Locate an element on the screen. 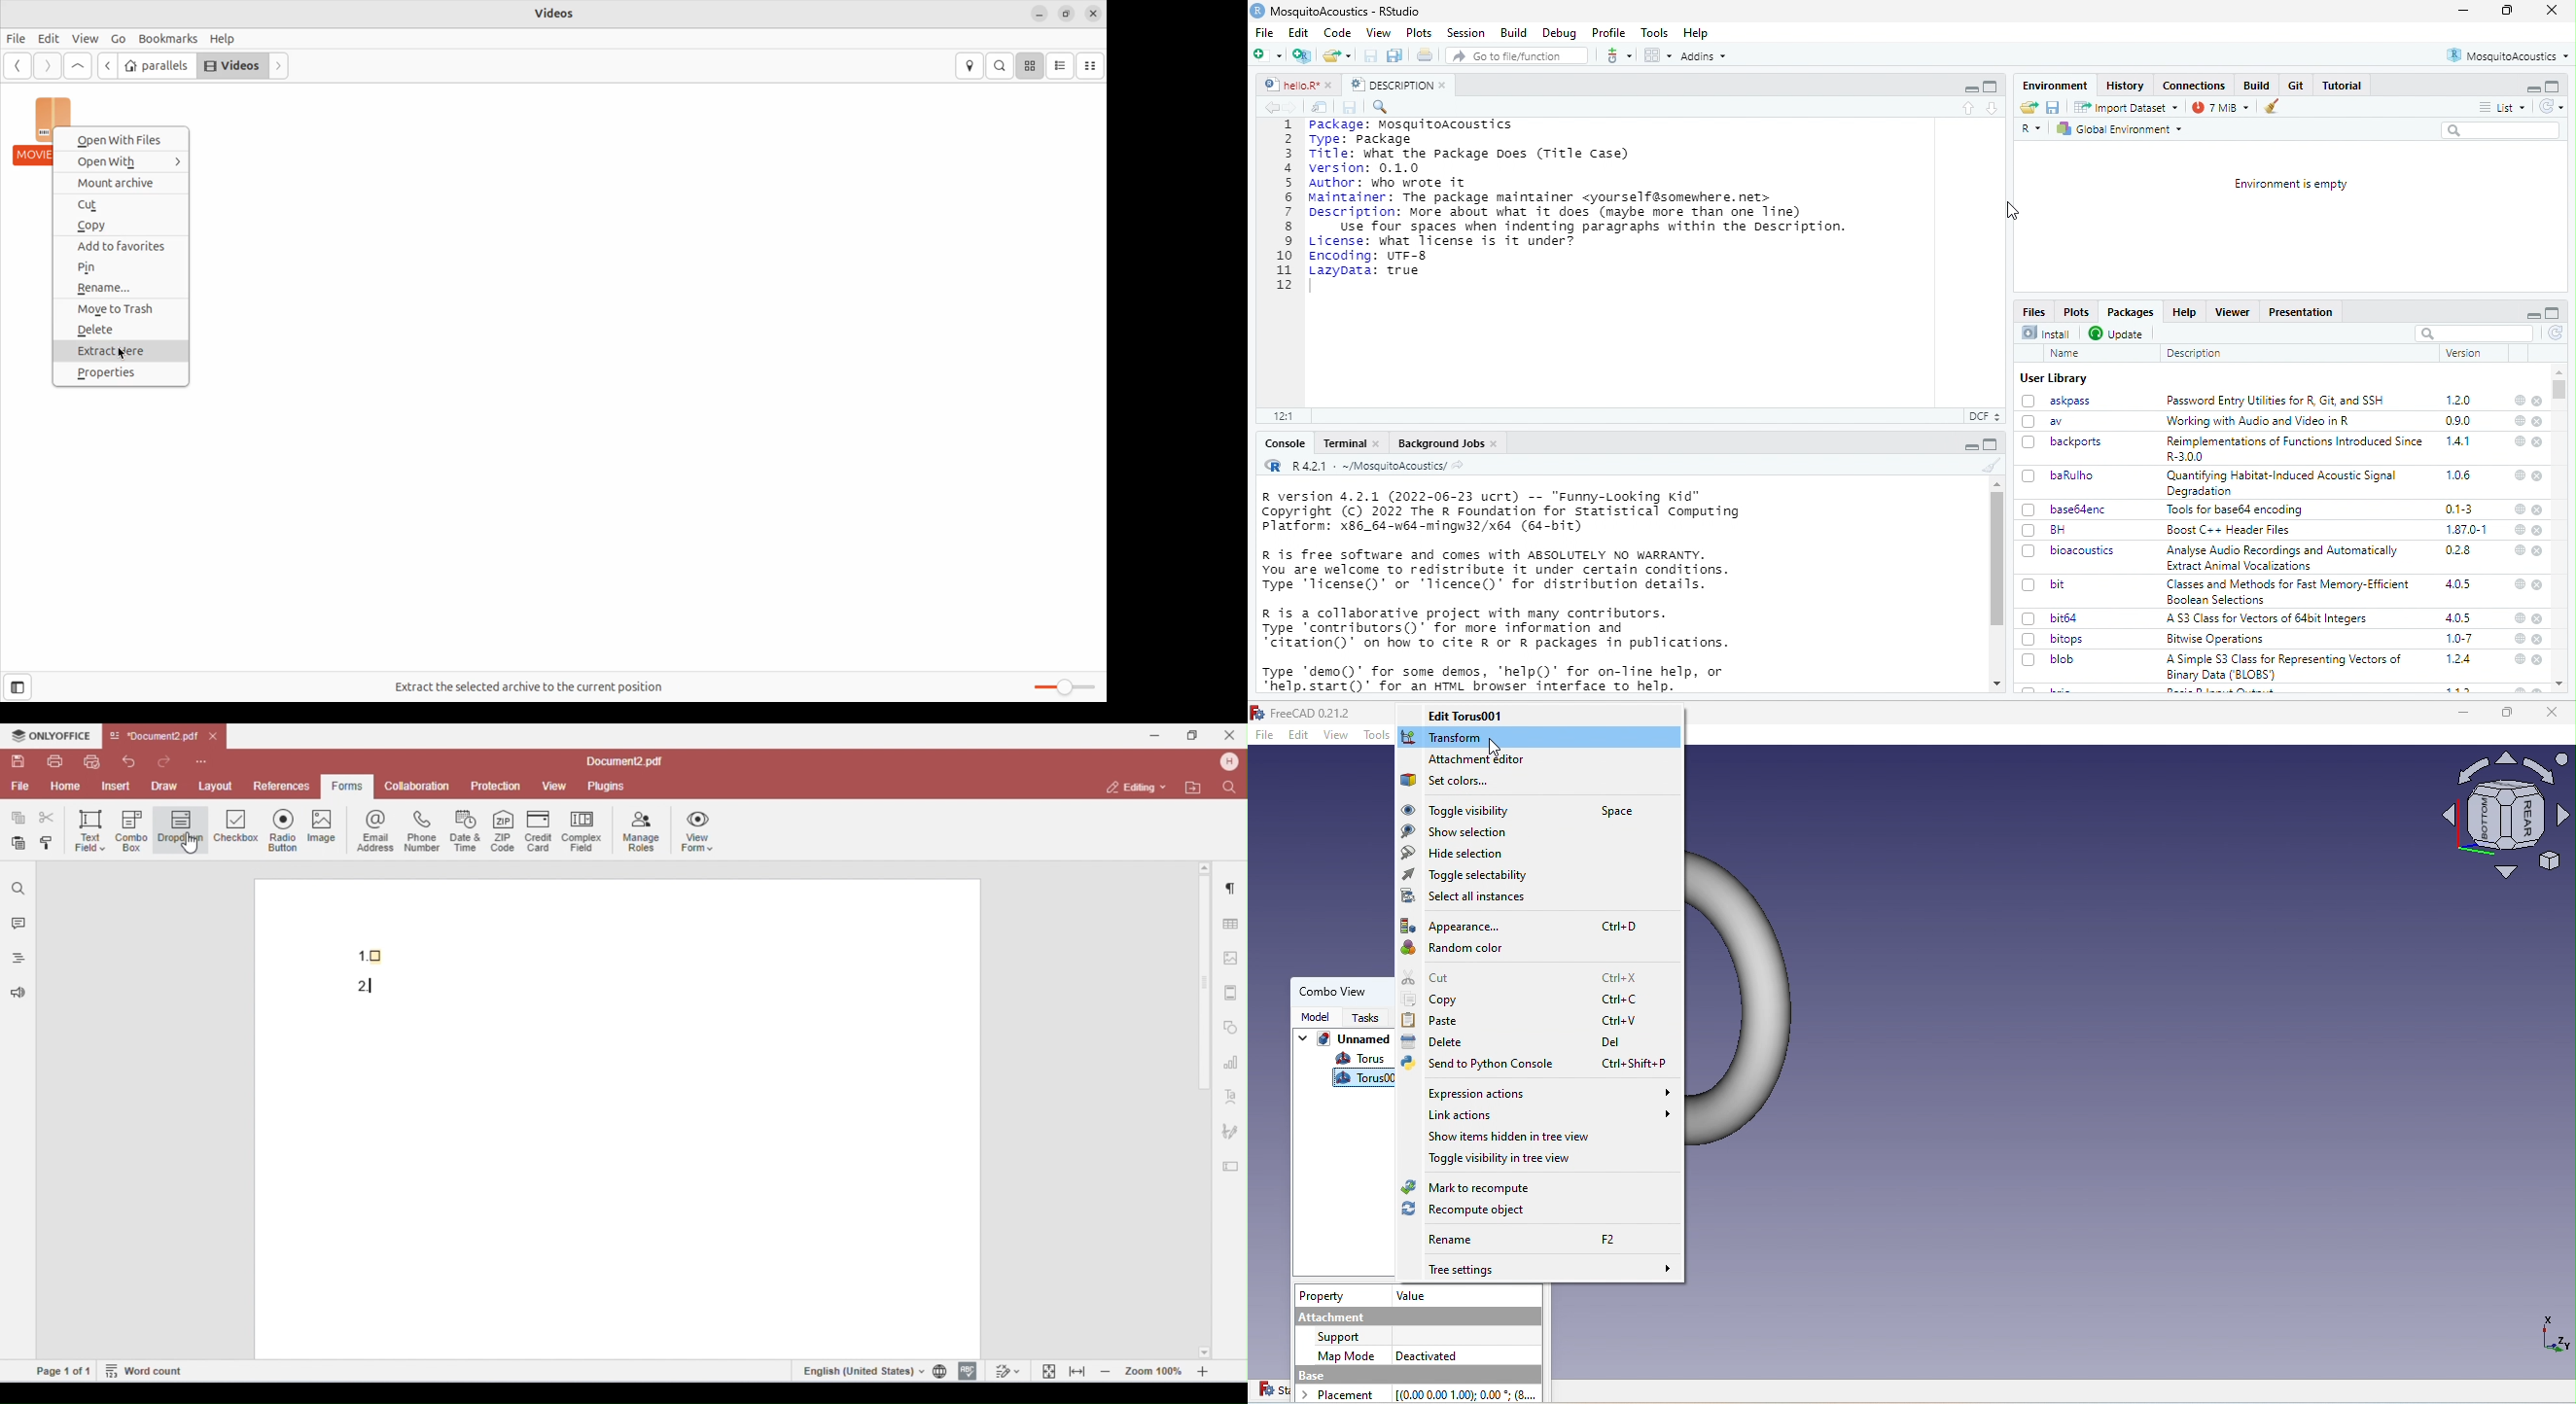 This screenshot has height=1428, width=2576. Placement  [(0.00 0.00 1.00): 0.00 * (8... is located at coordinates (1424, 1393).